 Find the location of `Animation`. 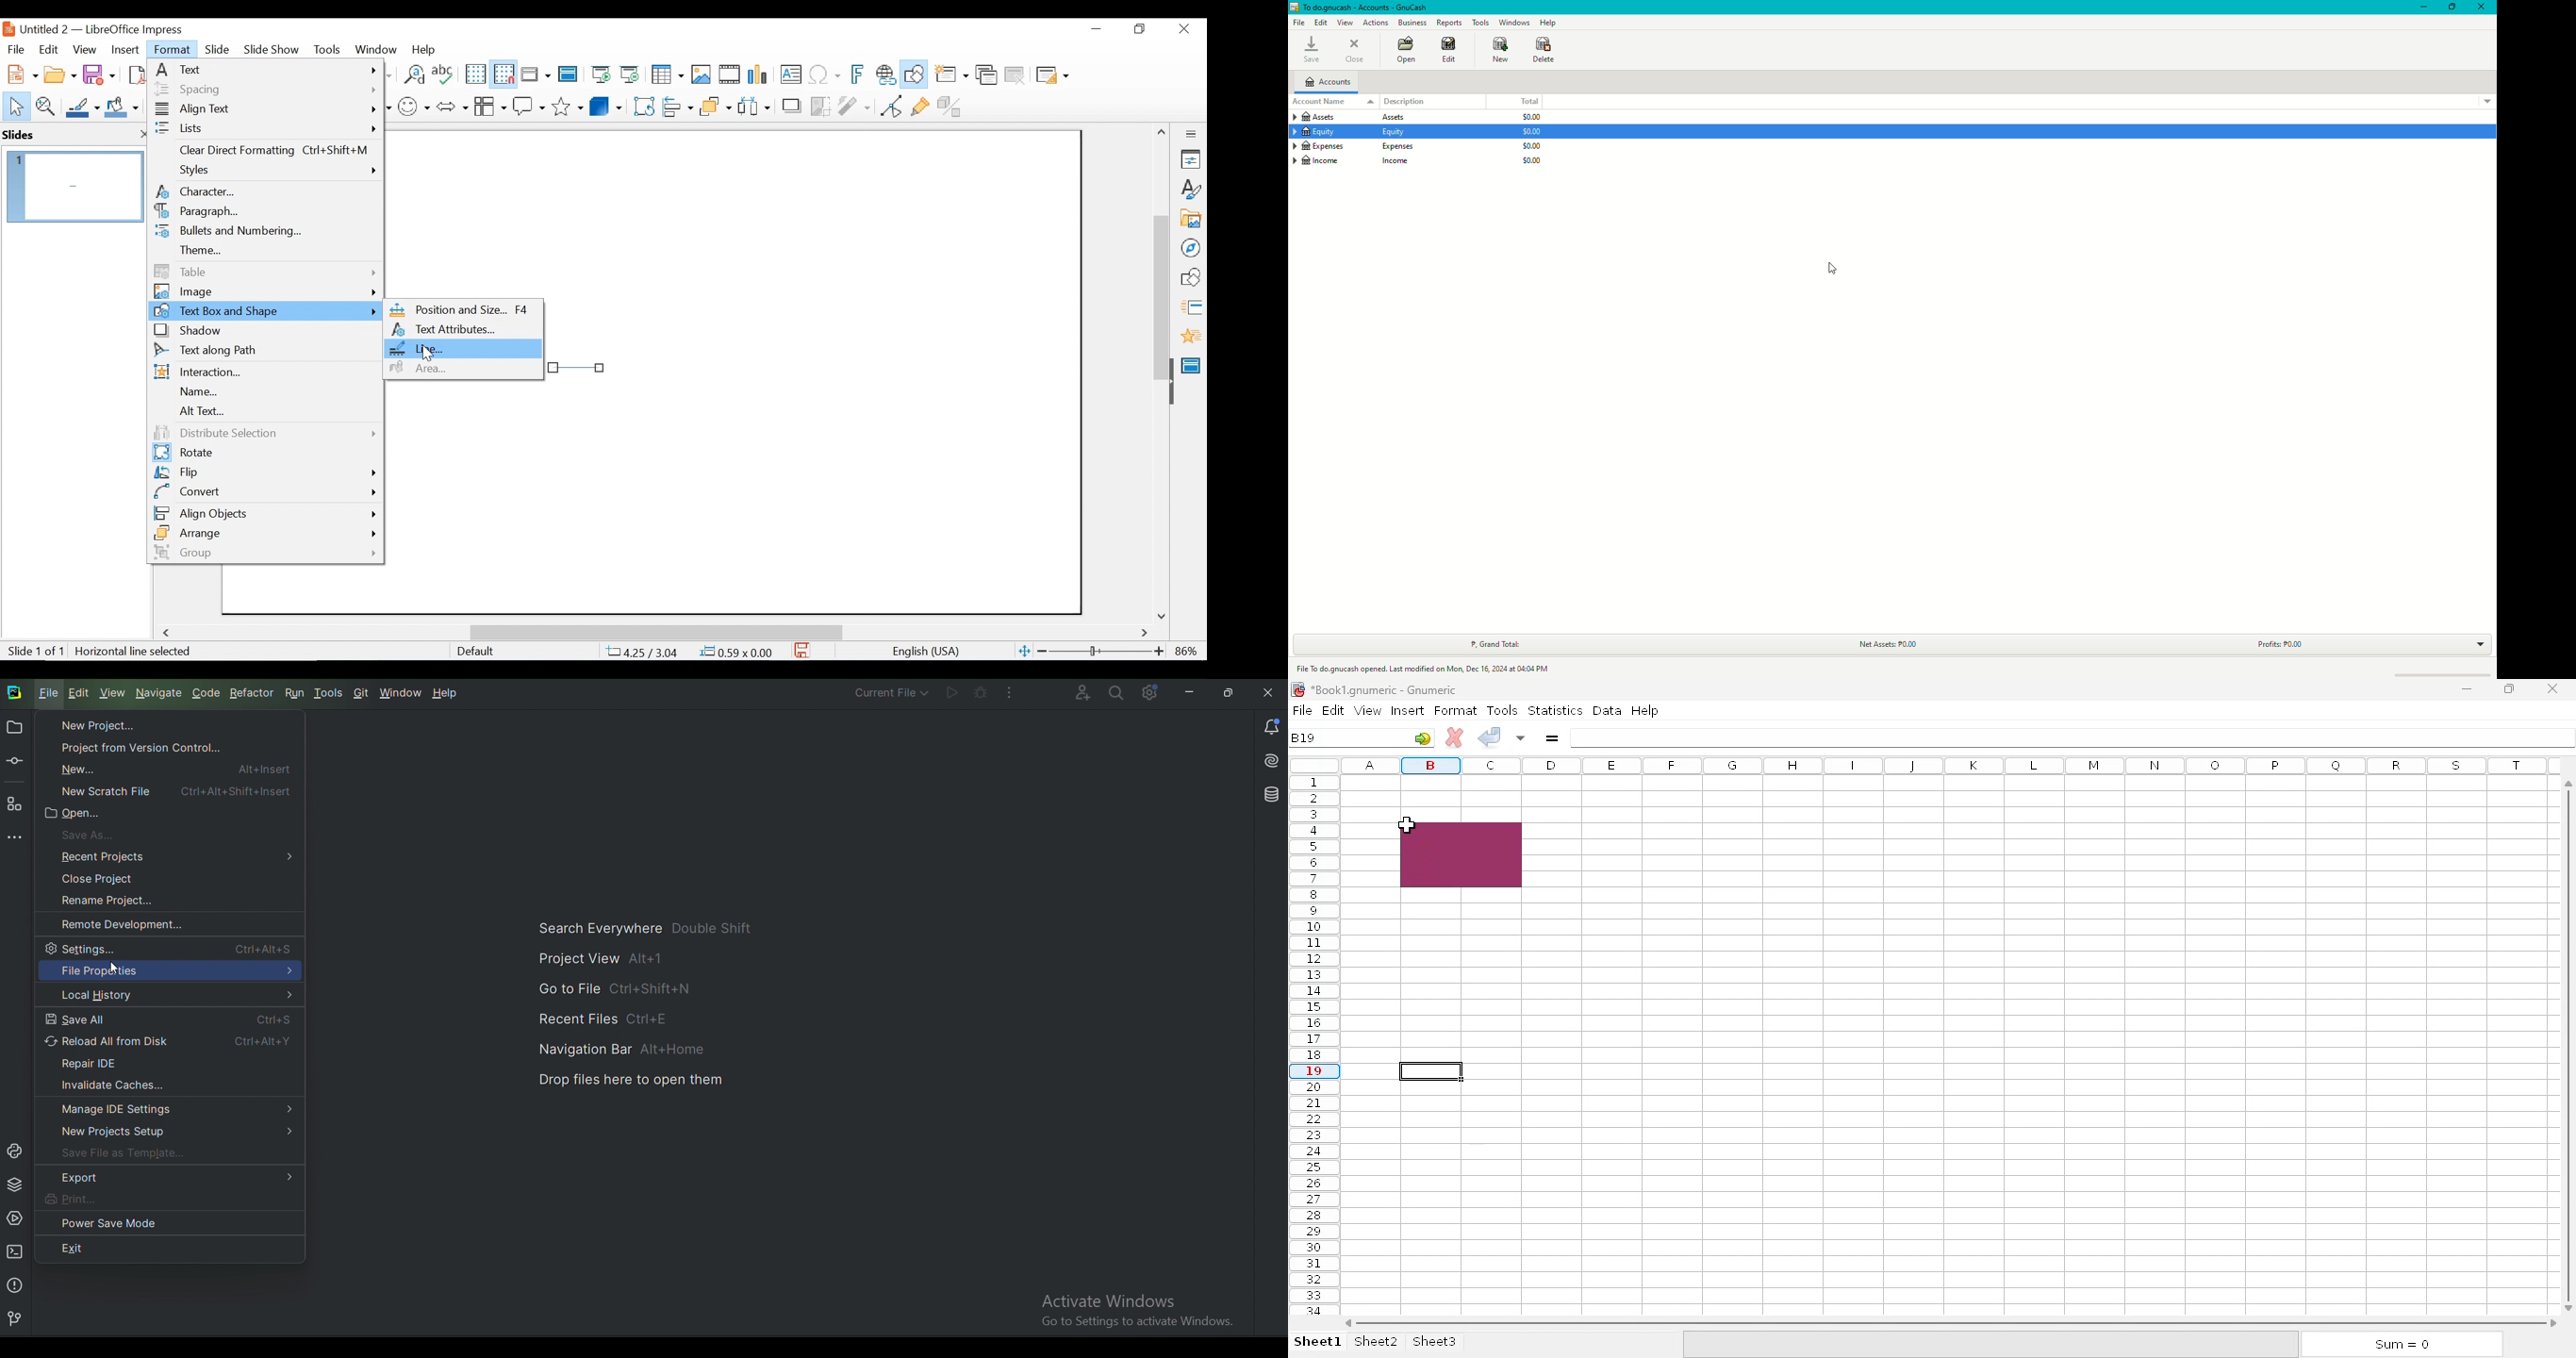

Animation is located at coordinates (1191, 336).